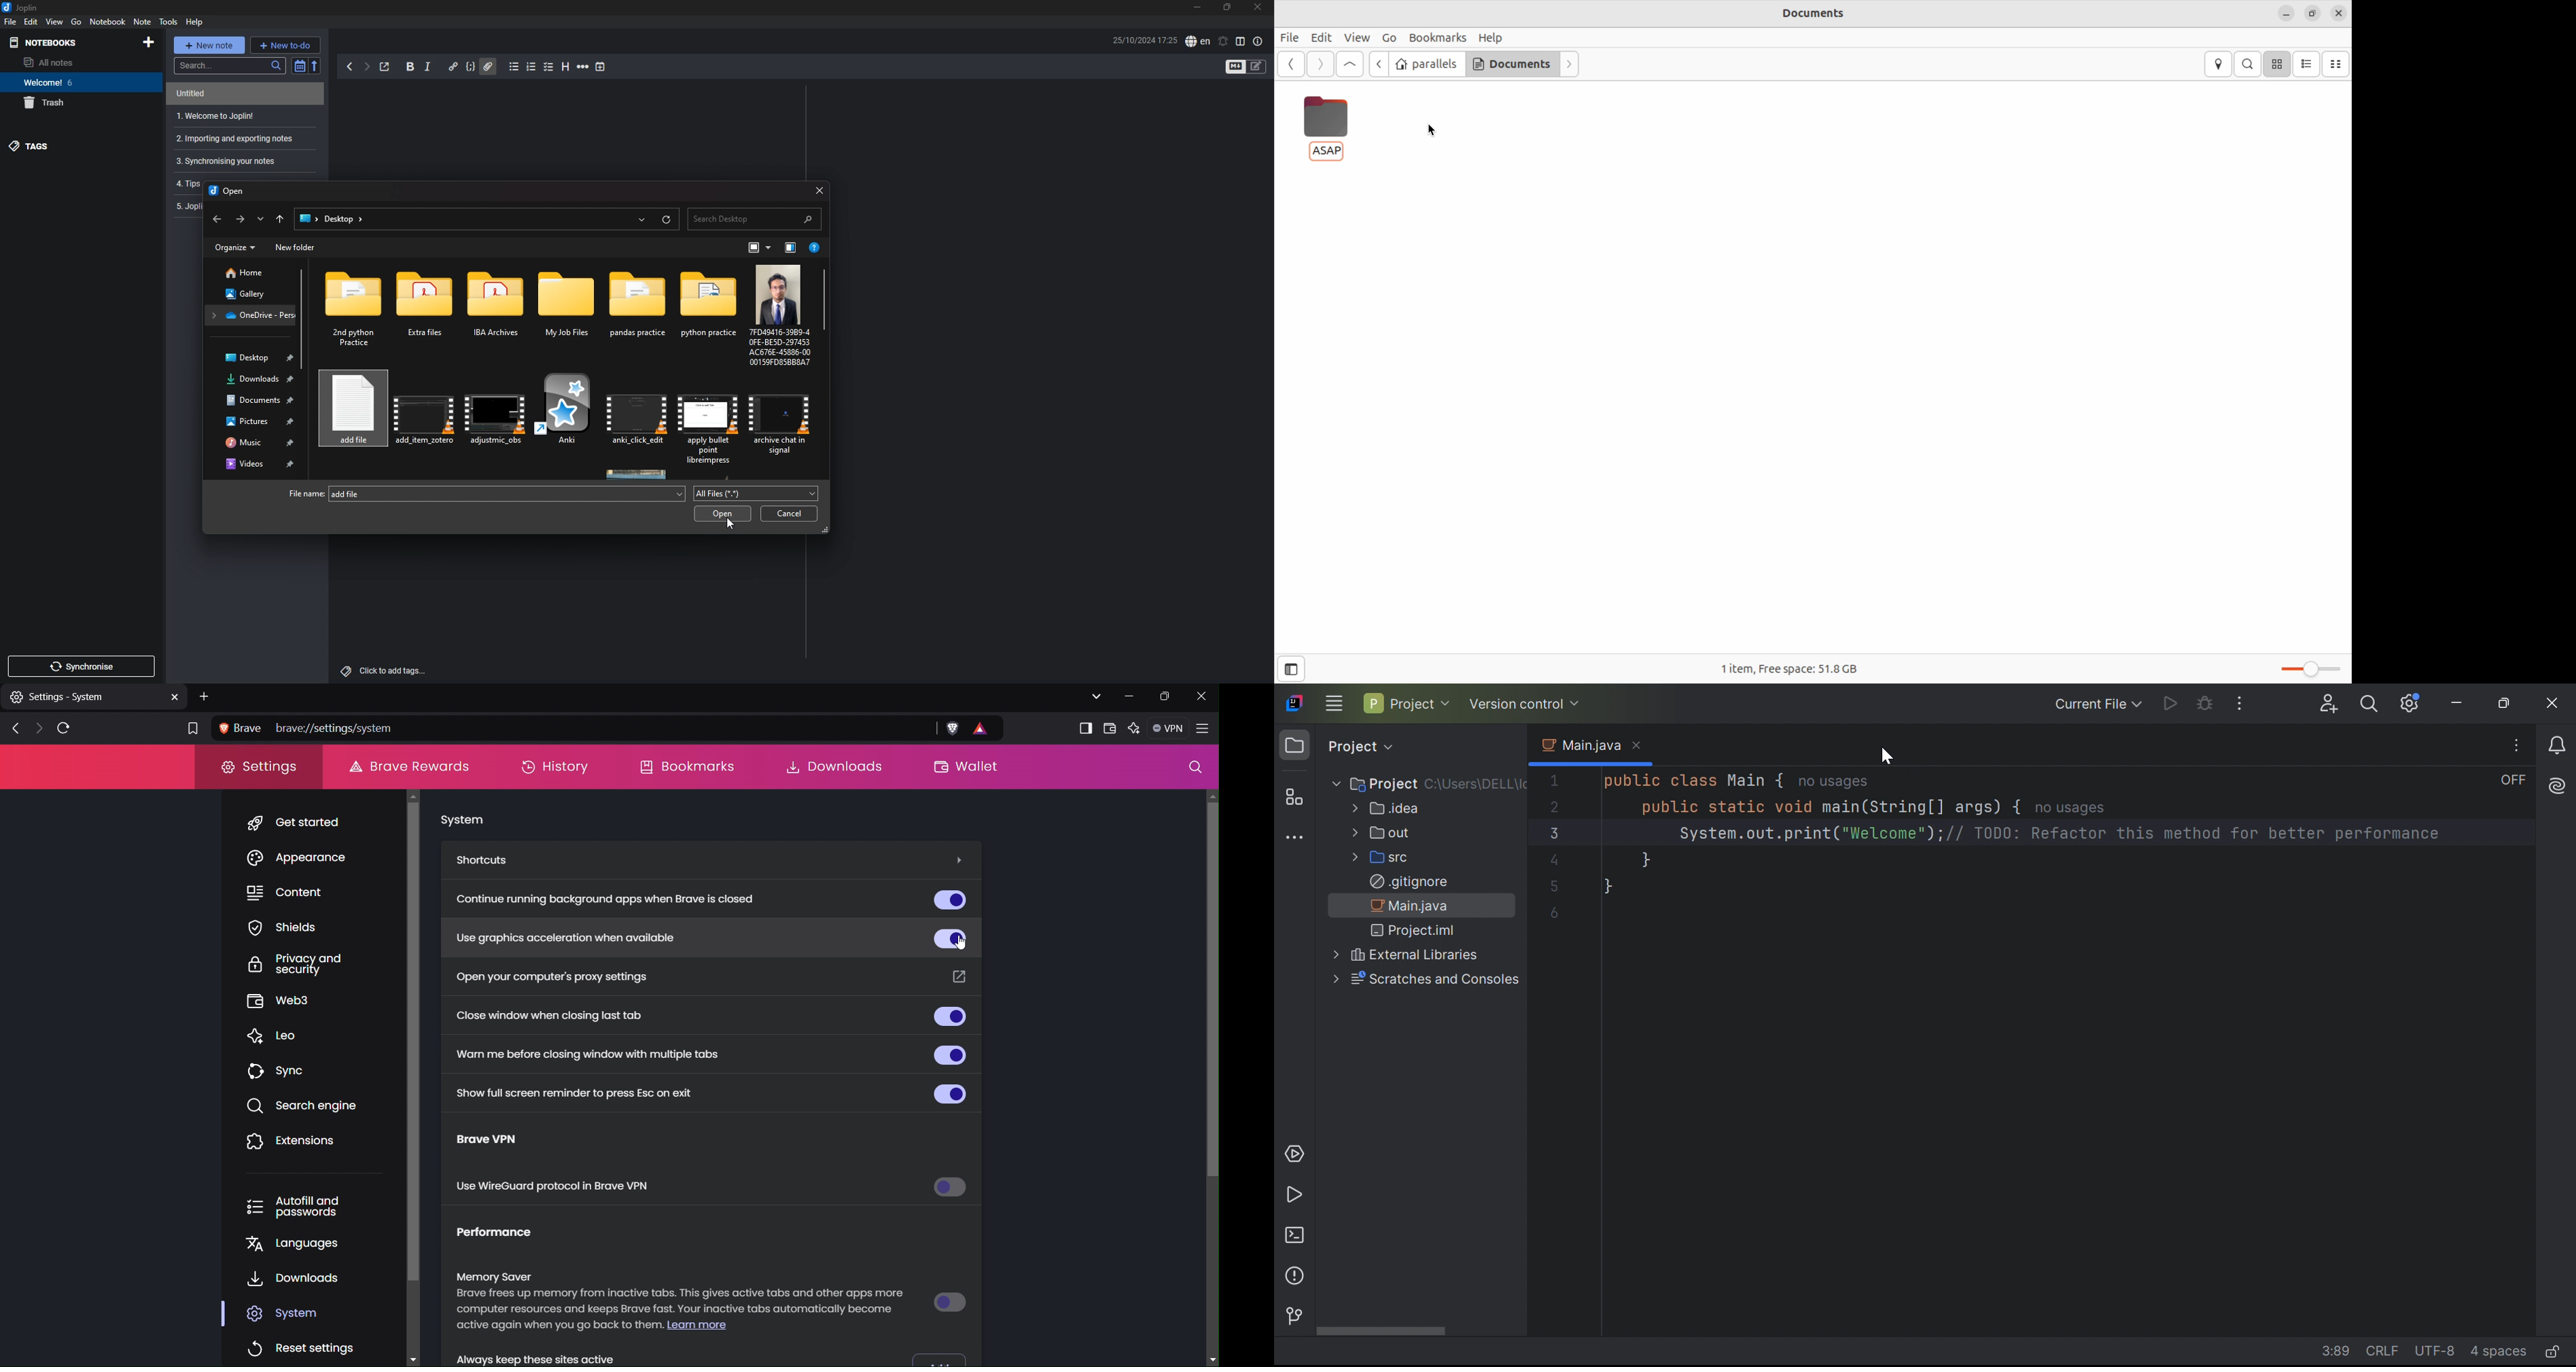 The height and width of the screenshot is (1372, 2576). I want to click on home, so click(251, 273).